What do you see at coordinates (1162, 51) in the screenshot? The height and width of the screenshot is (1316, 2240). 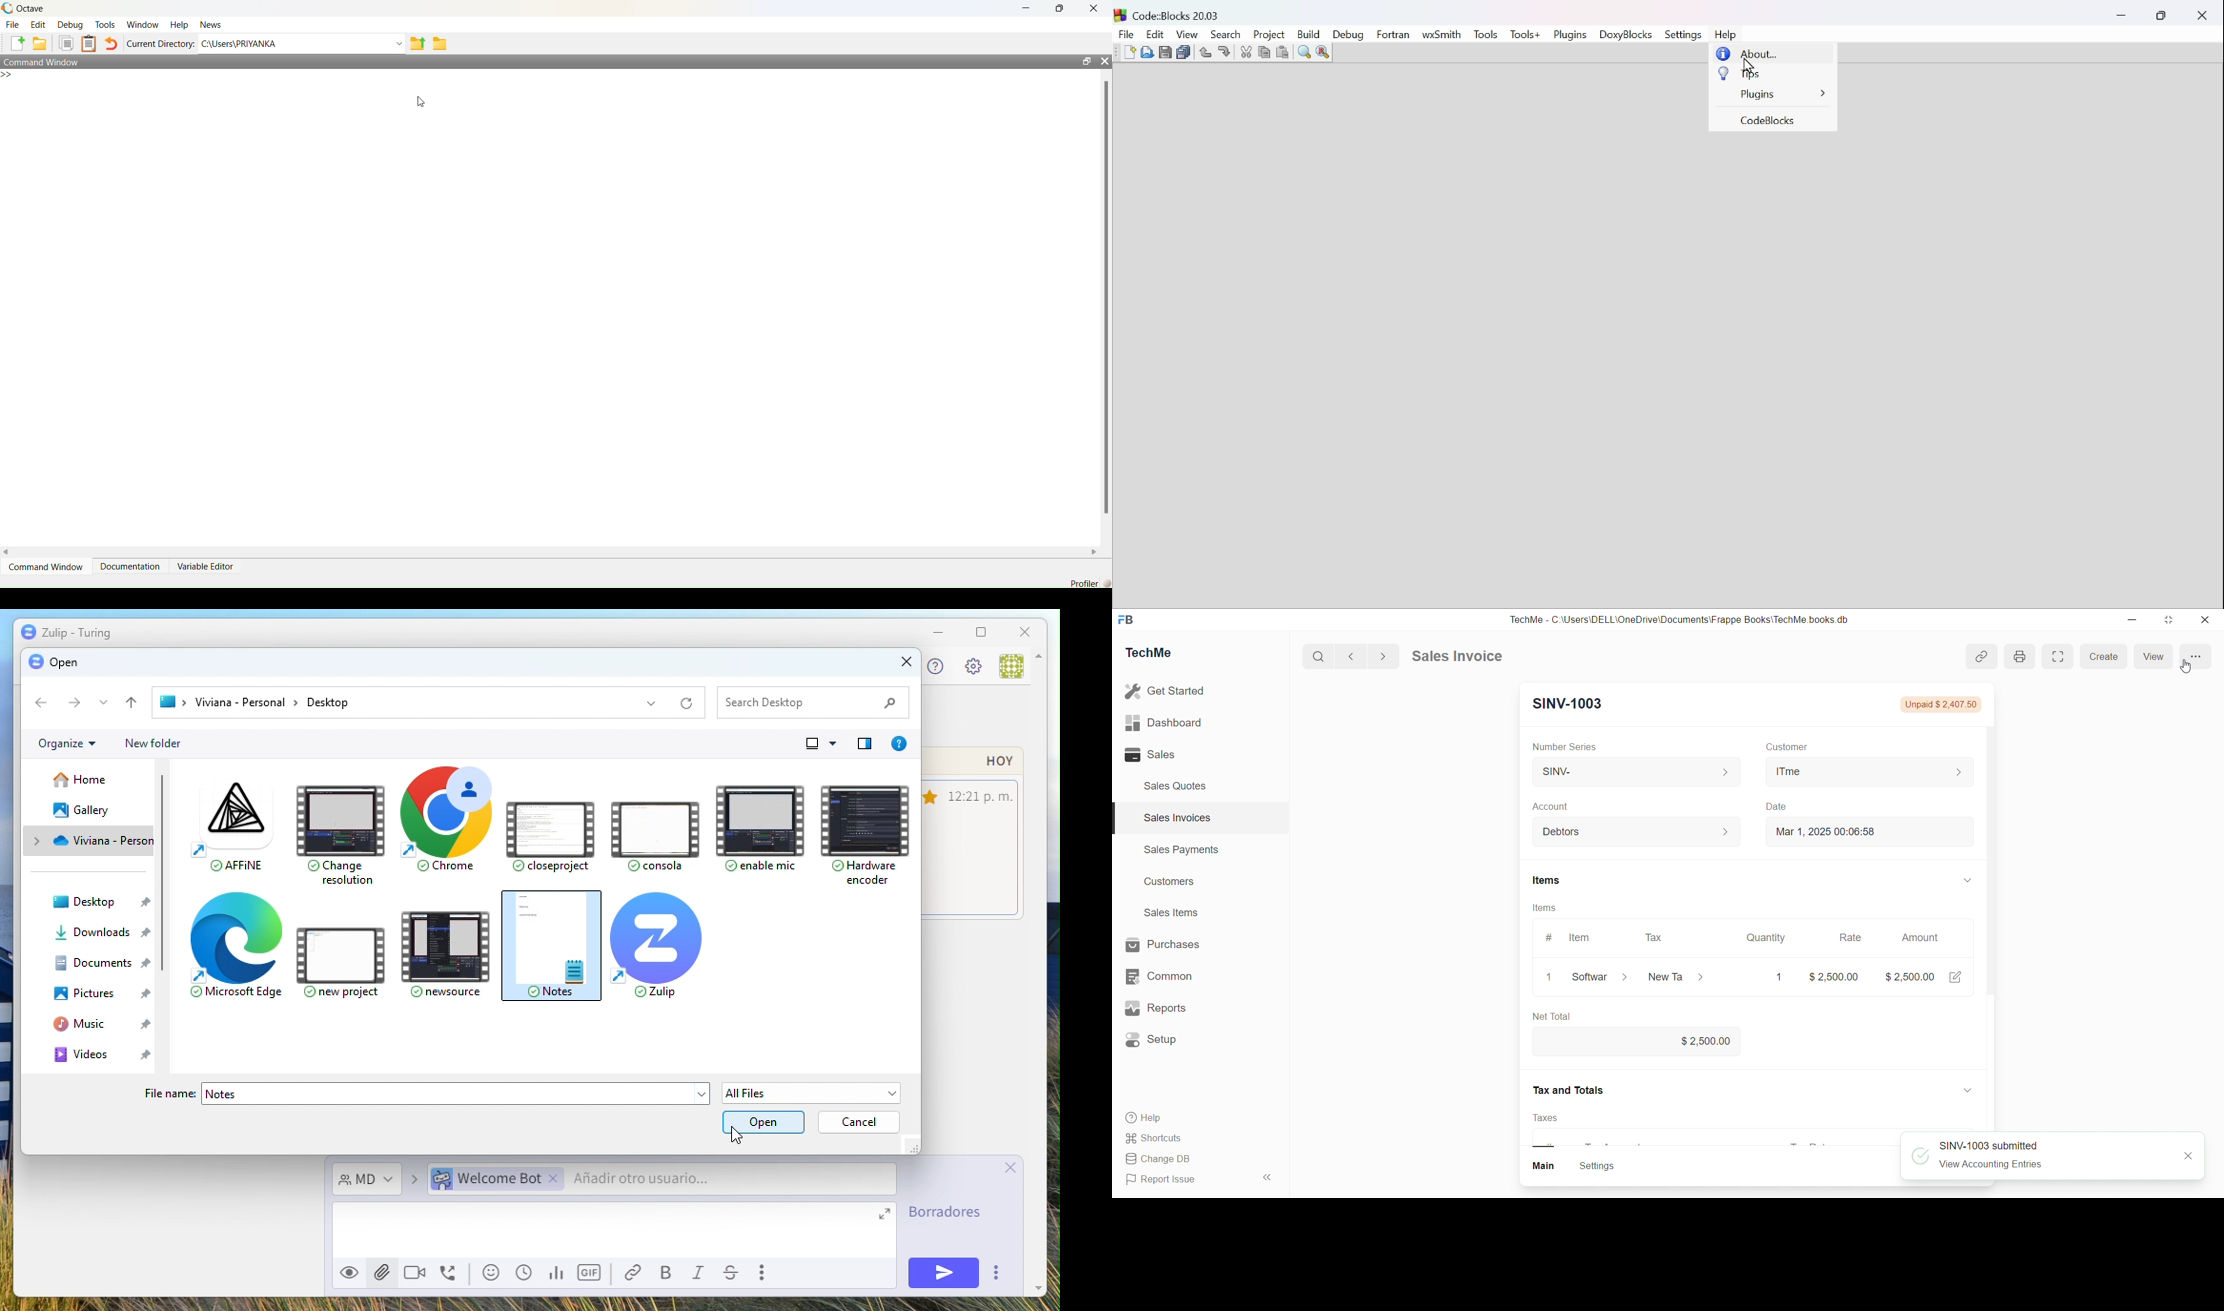 I see `save` at bounding box center [1162, 51].